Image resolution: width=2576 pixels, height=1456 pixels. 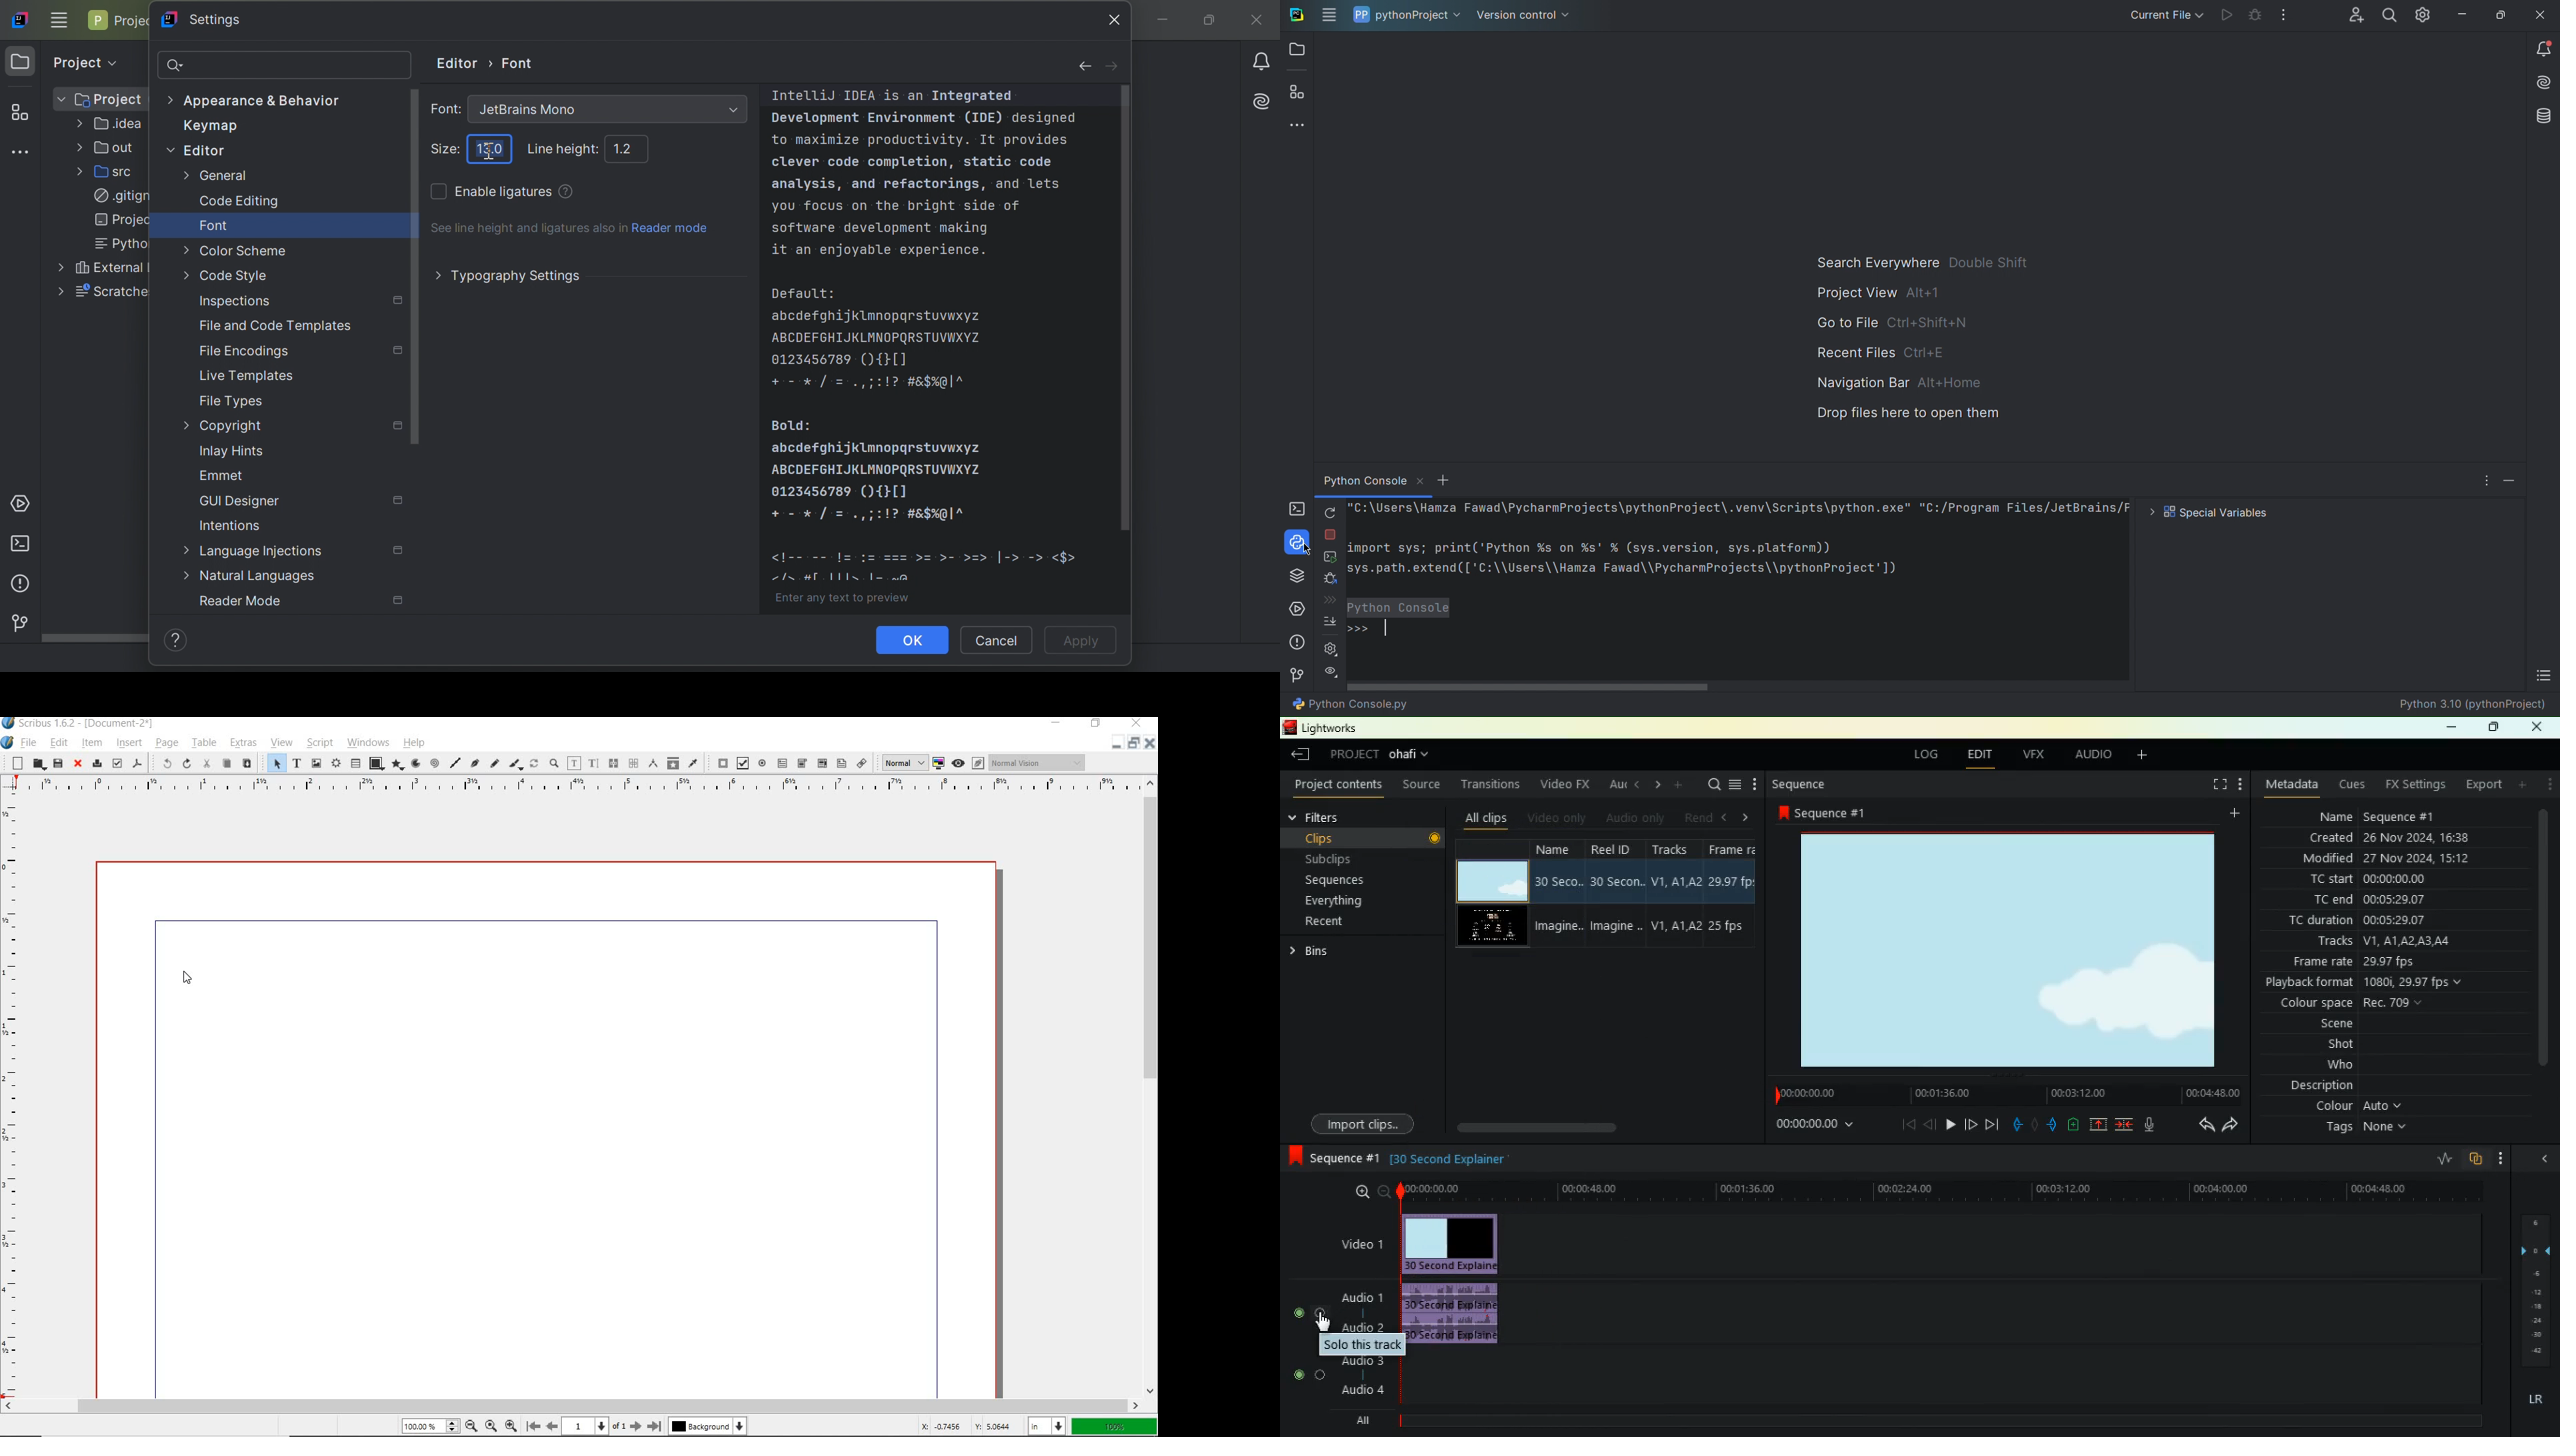 I want to click on battery, so click(x=2074, y=1126).